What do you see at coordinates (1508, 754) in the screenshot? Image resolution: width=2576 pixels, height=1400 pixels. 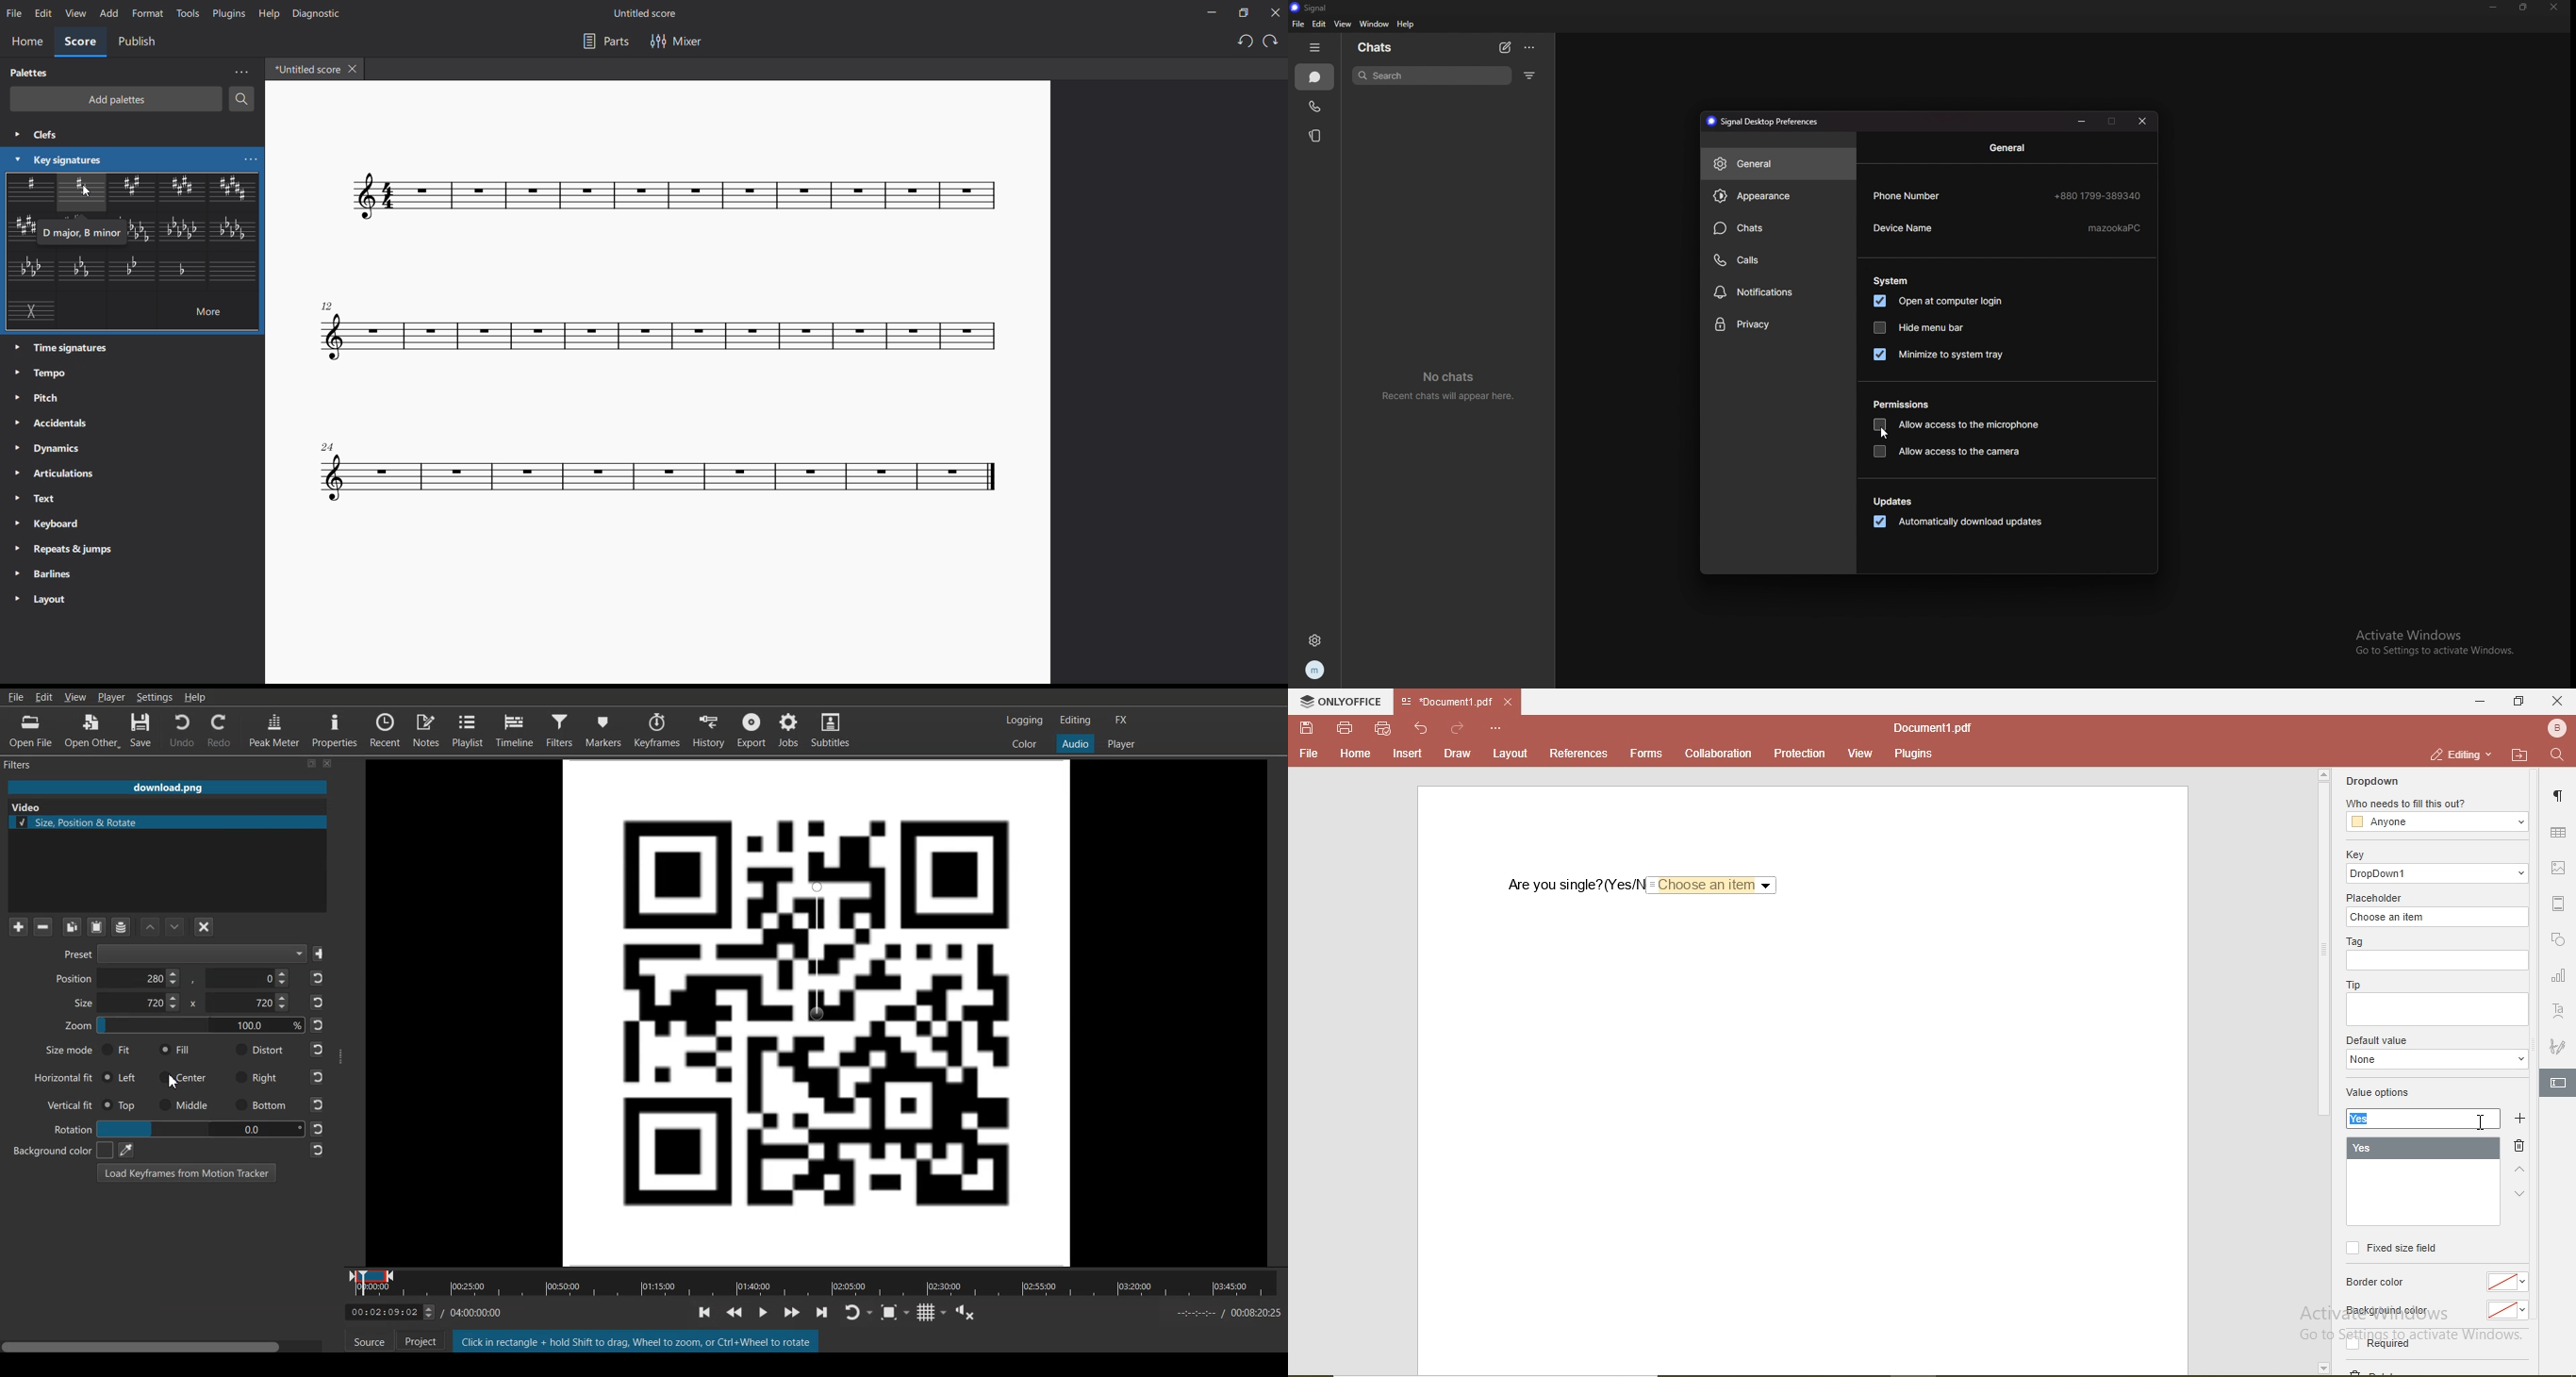 I see `layout` at bounding box center [1508, 754].